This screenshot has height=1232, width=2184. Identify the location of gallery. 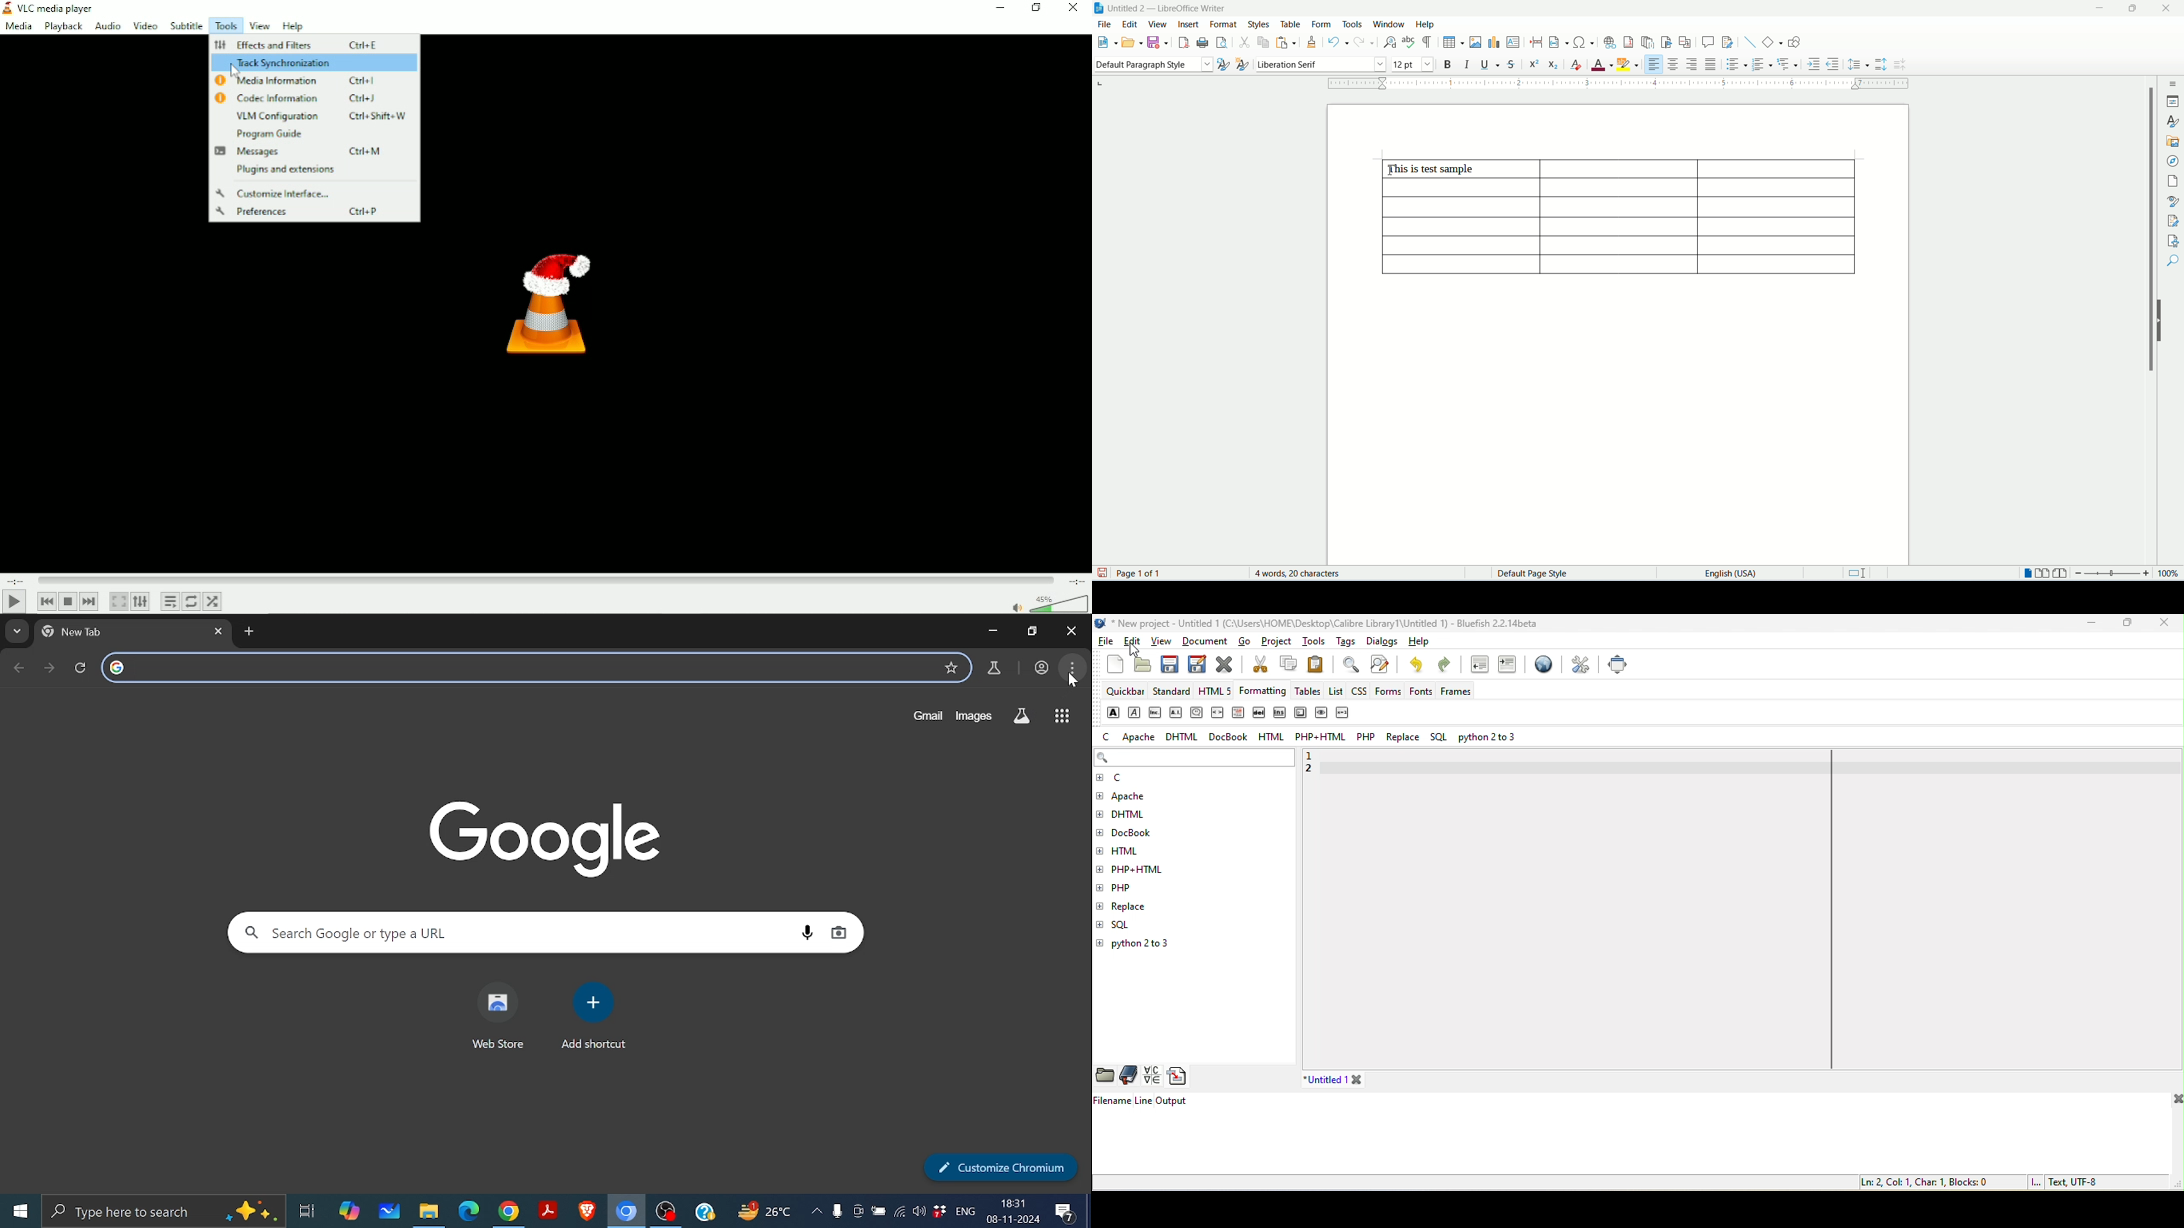
(2175, 140).